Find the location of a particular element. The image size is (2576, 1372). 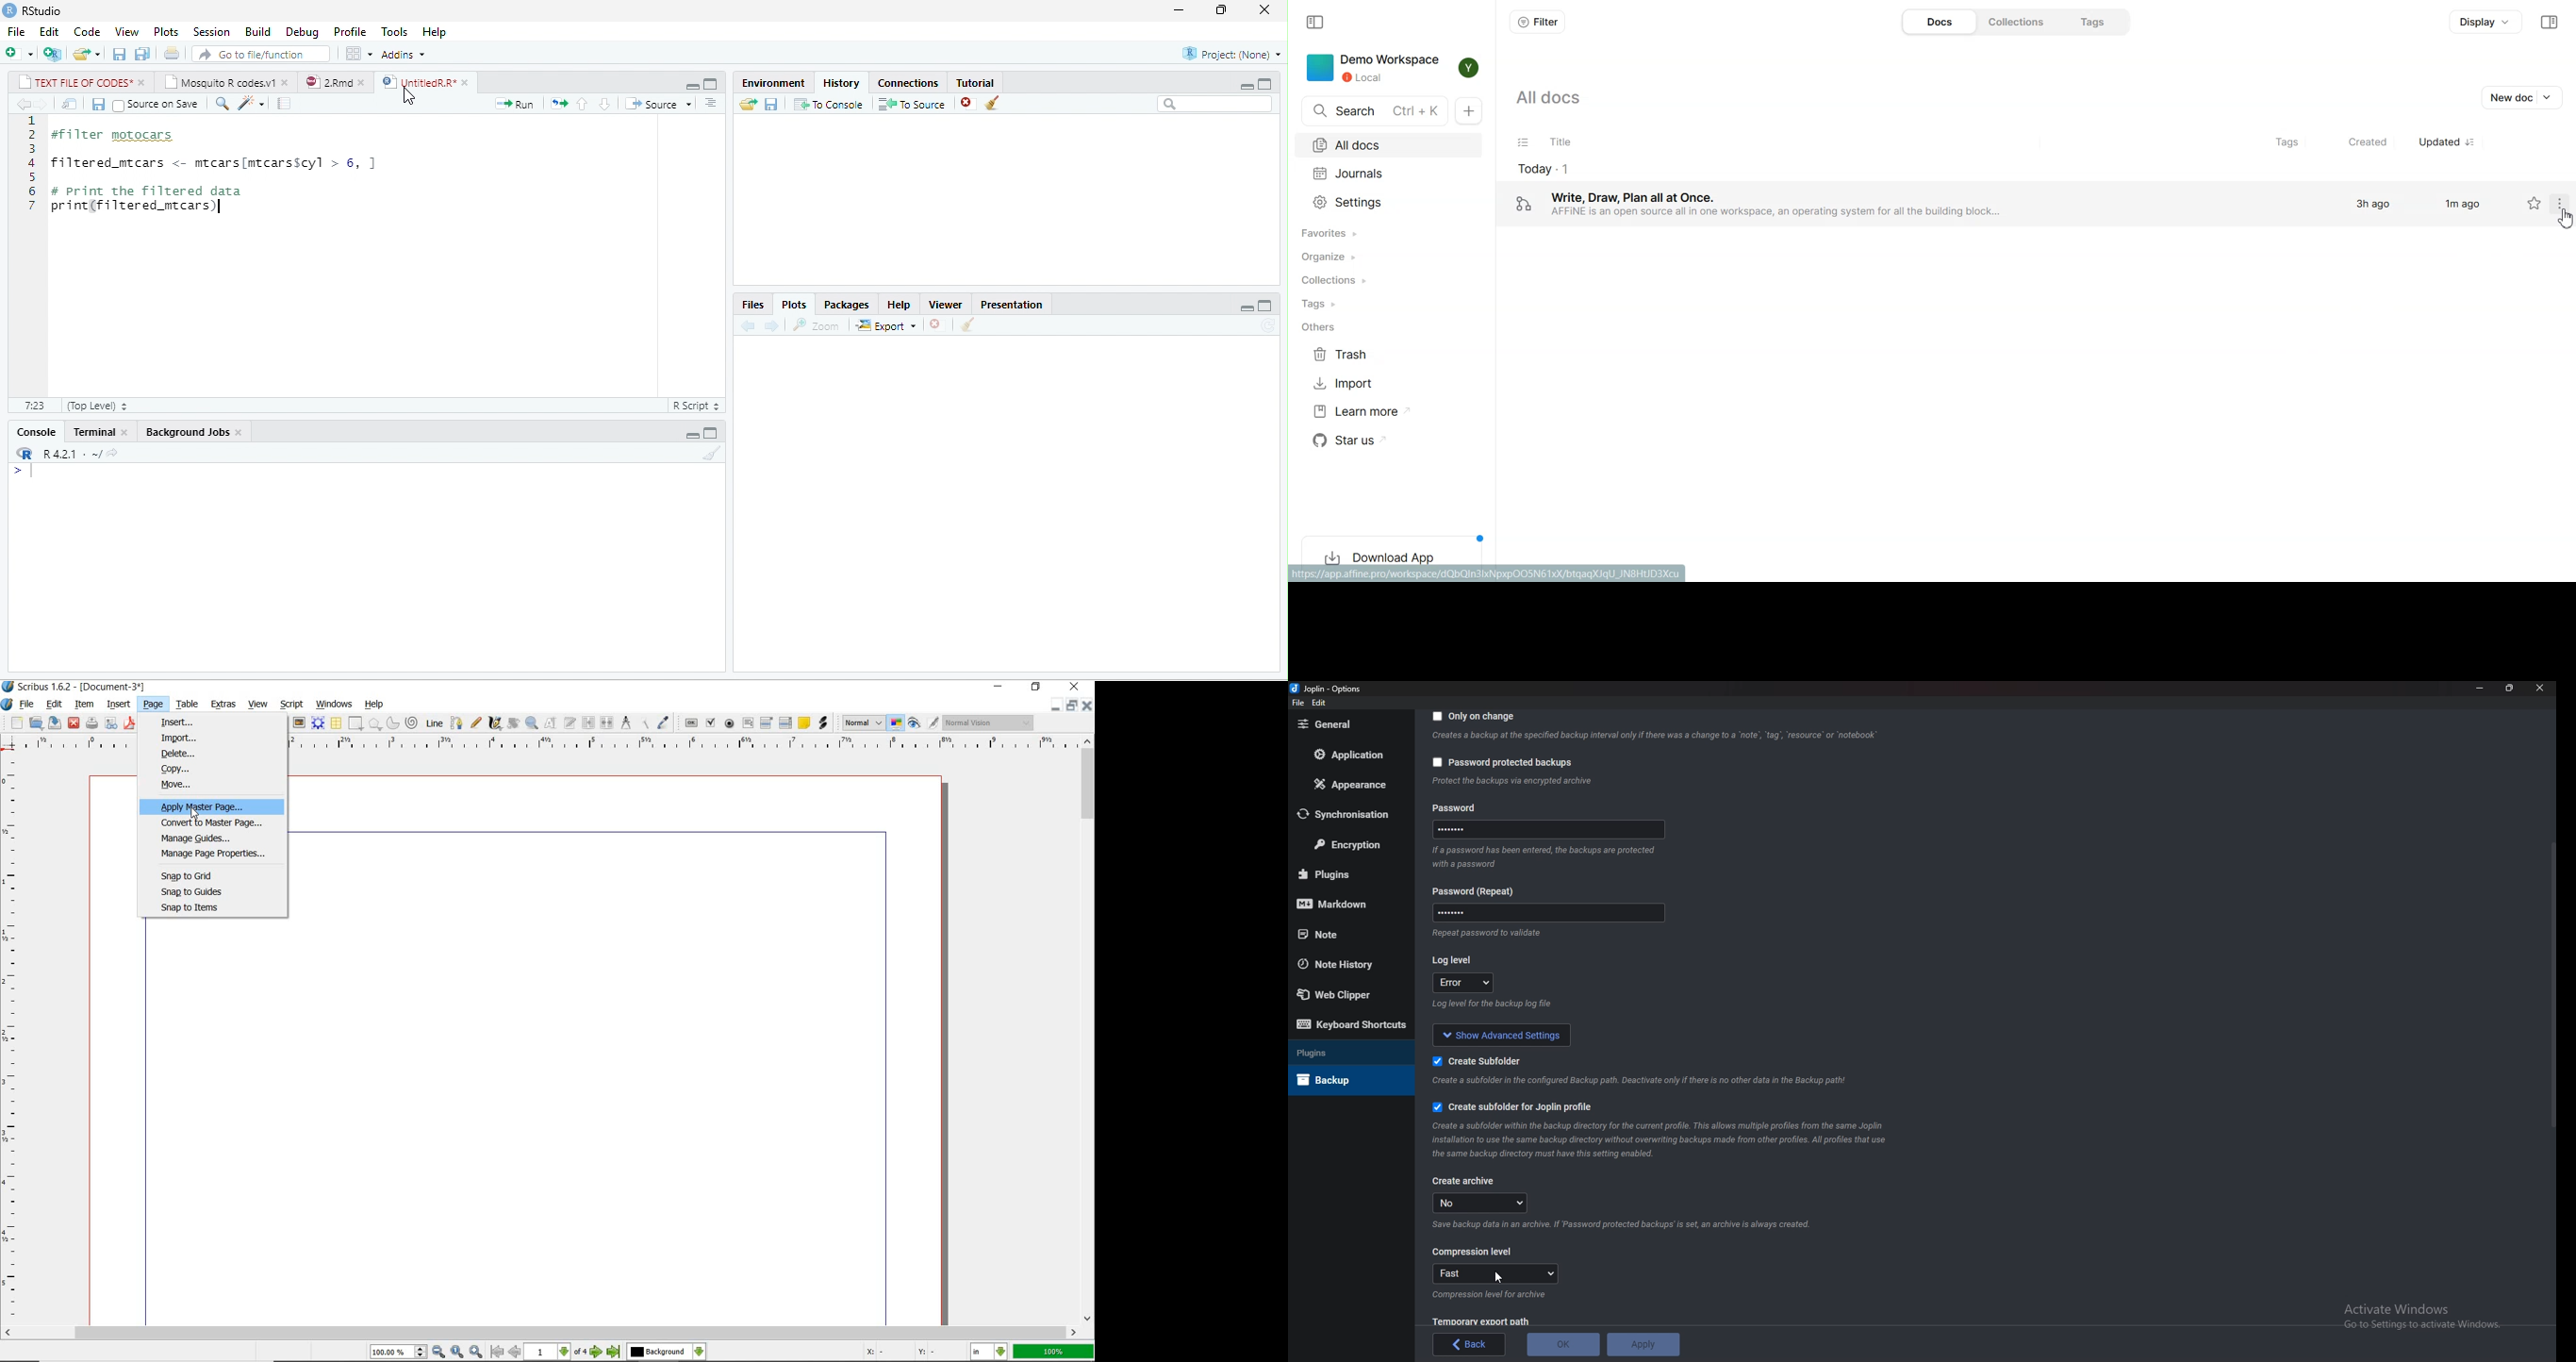

Password is located at coordinates (1478, 891).